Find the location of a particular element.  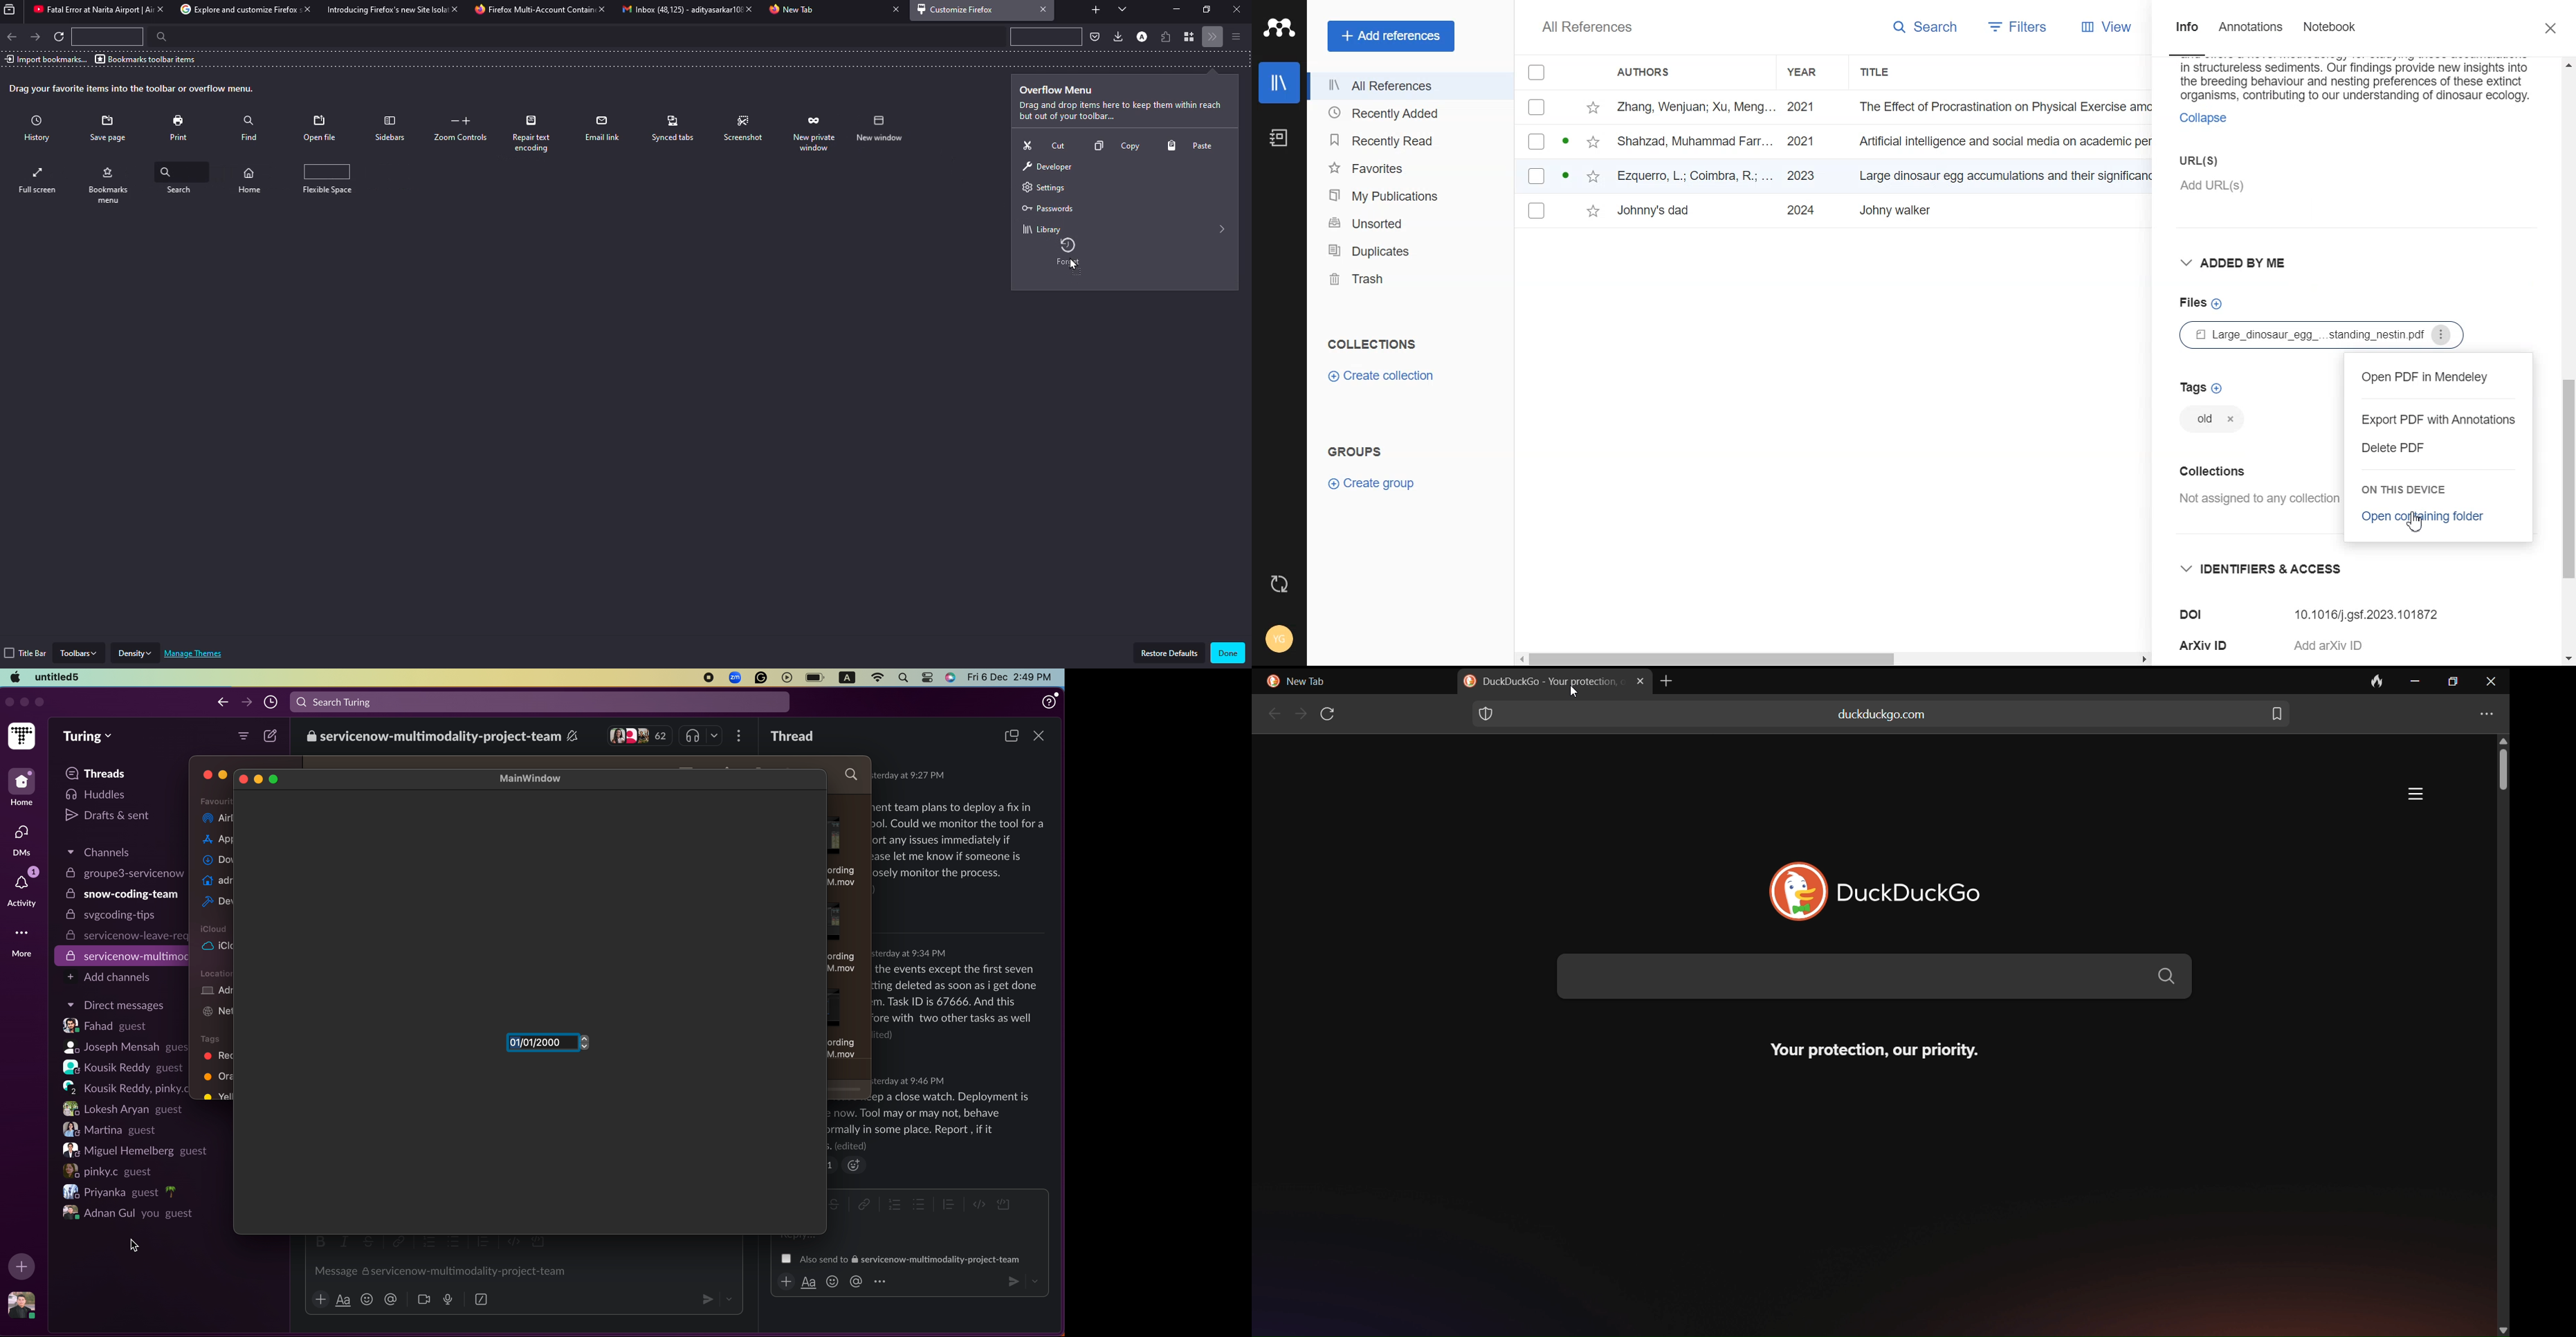

Title is located at coordinates (1999, 139).